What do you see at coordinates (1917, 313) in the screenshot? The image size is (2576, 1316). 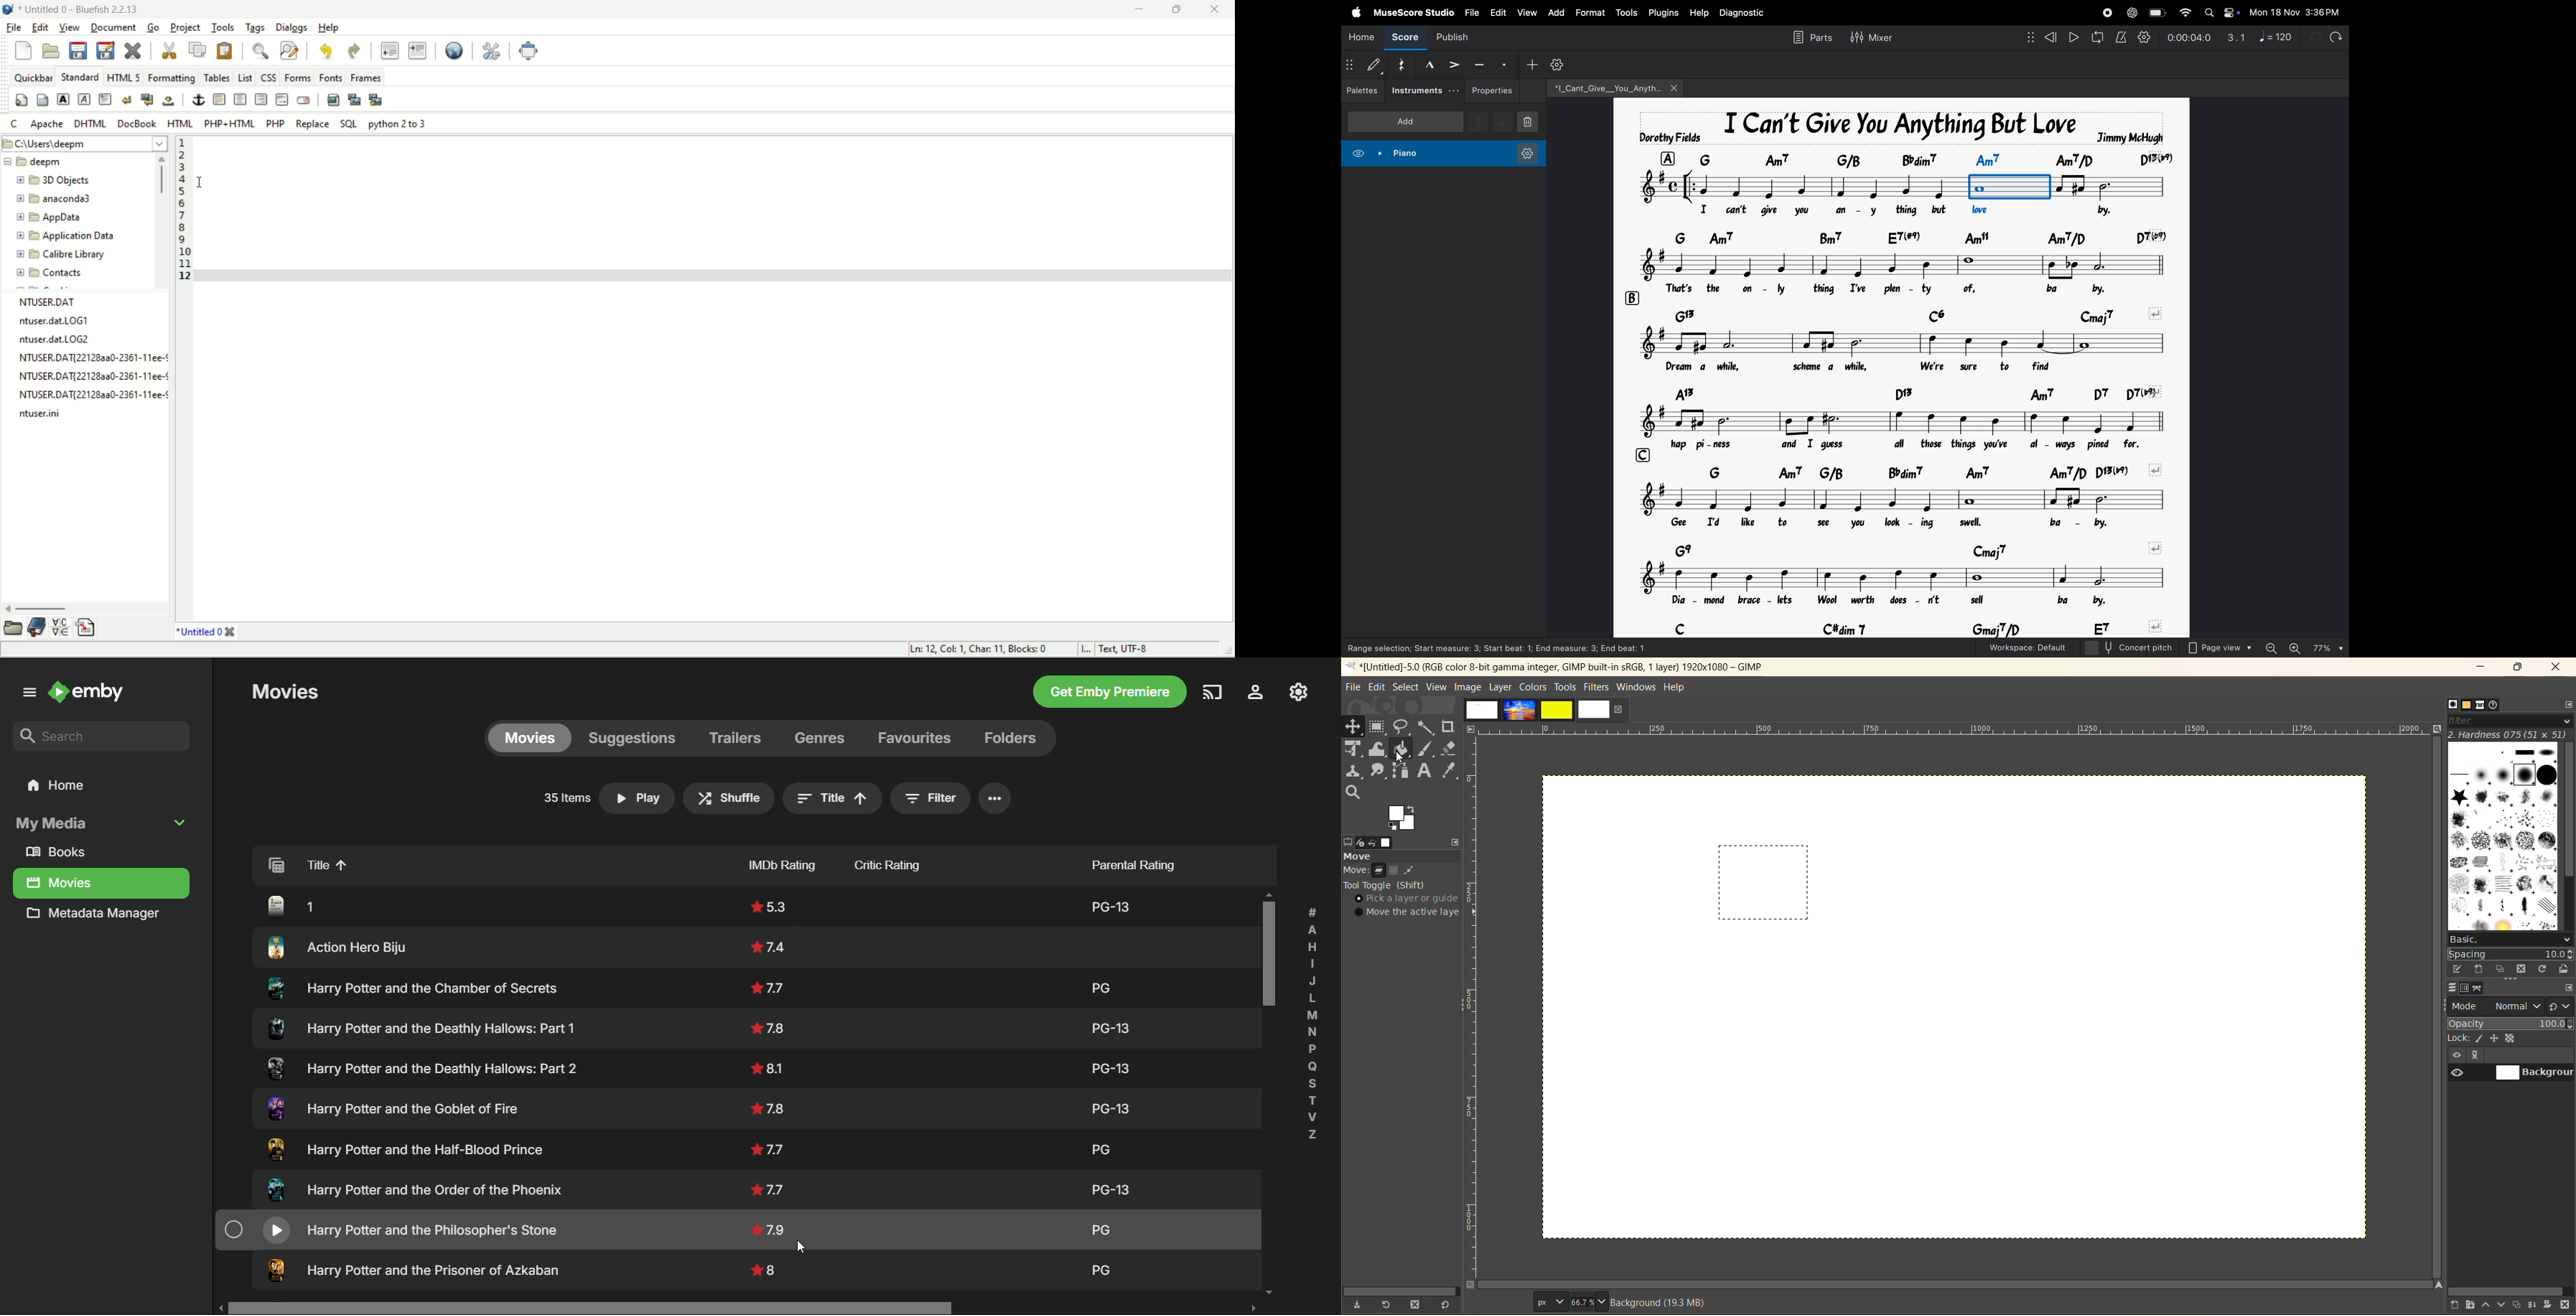 I see `chord symbols` at bounding box center [1917, 313].